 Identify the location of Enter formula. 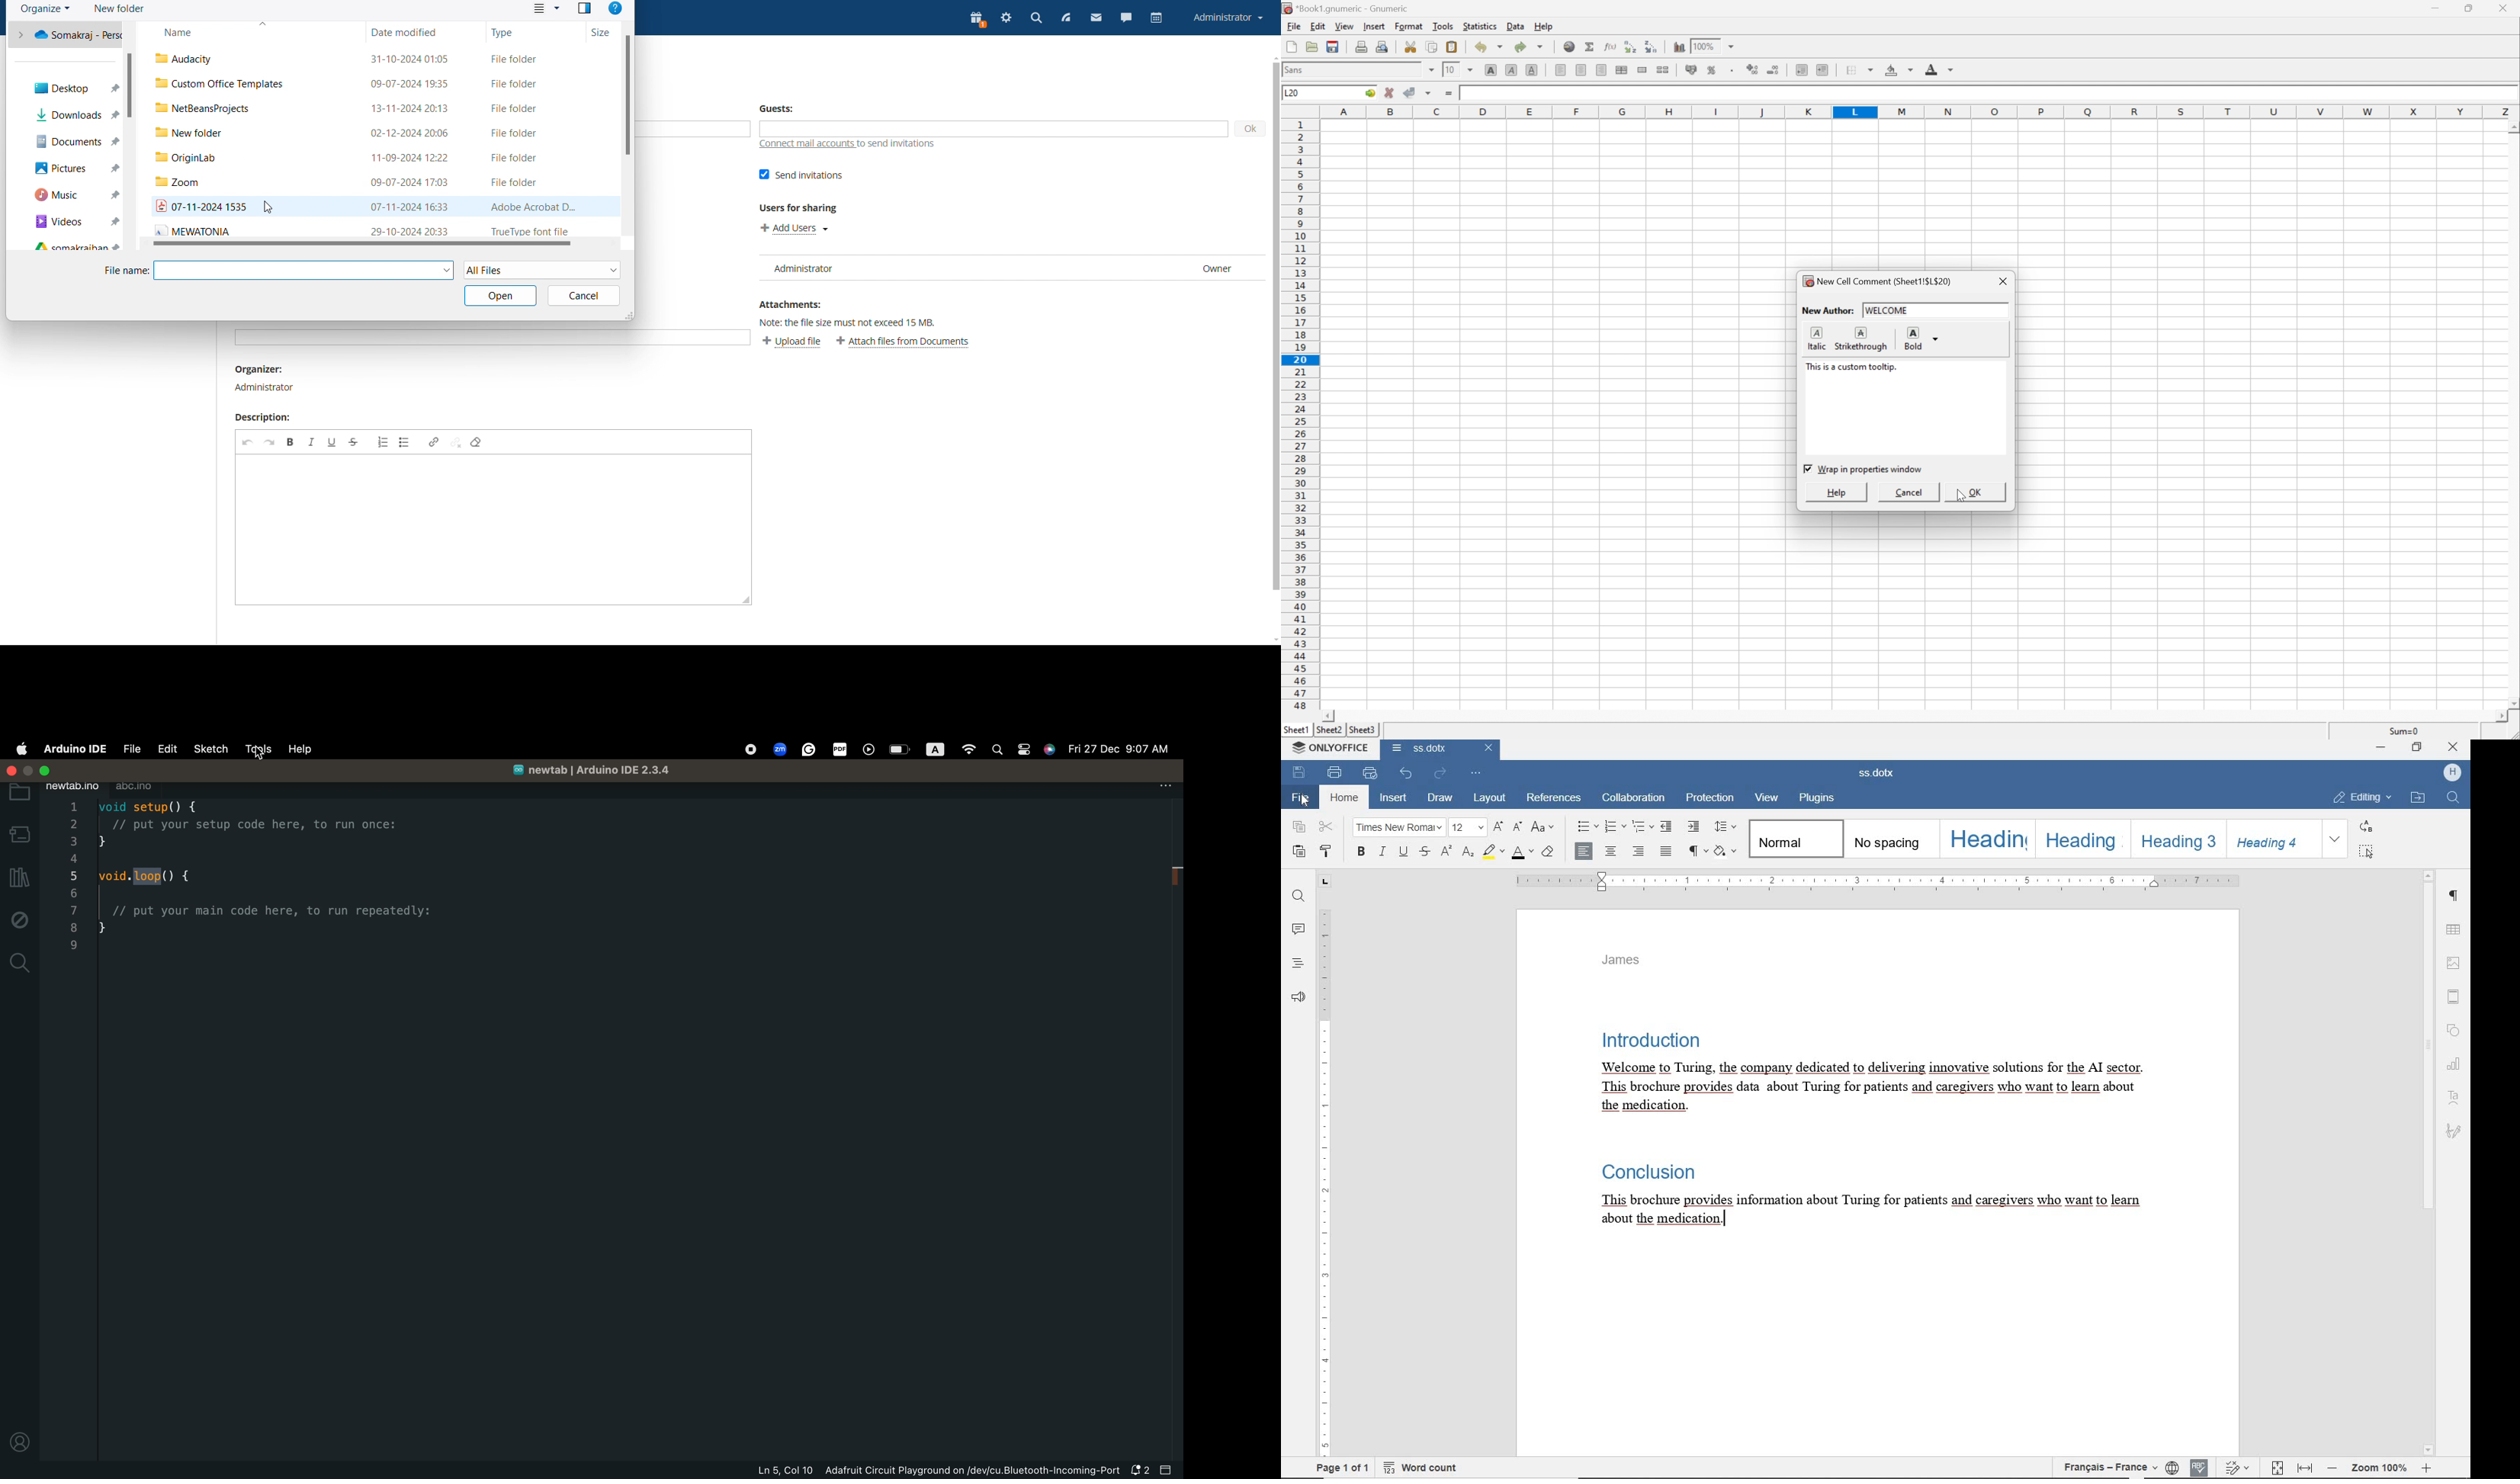
(1449, 94).